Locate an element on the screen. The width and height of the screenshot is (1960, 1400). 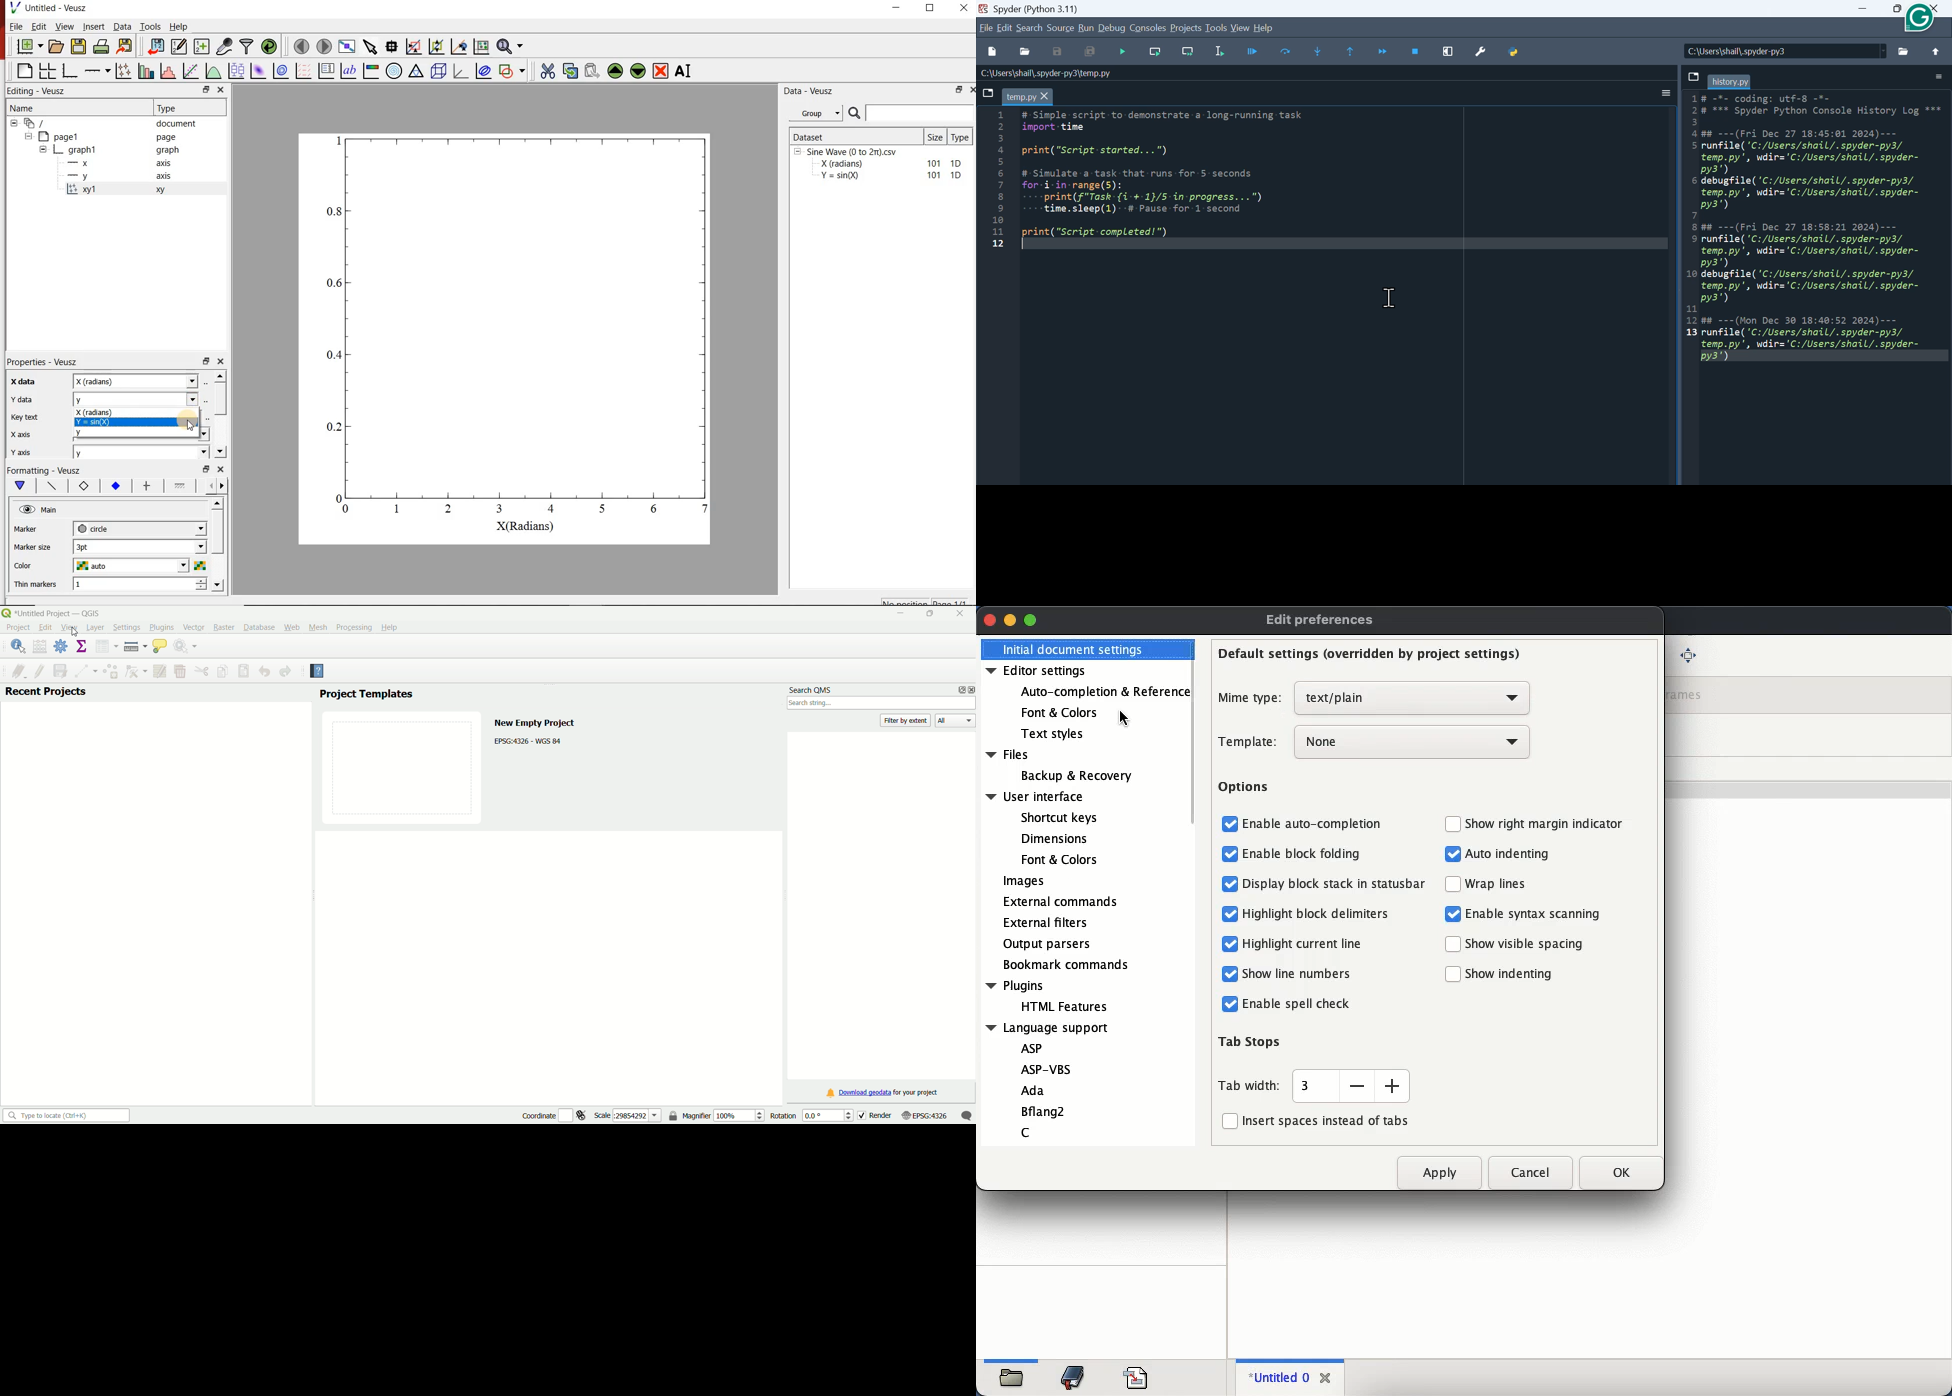
run current cell is located at coordinates (1250, 50).